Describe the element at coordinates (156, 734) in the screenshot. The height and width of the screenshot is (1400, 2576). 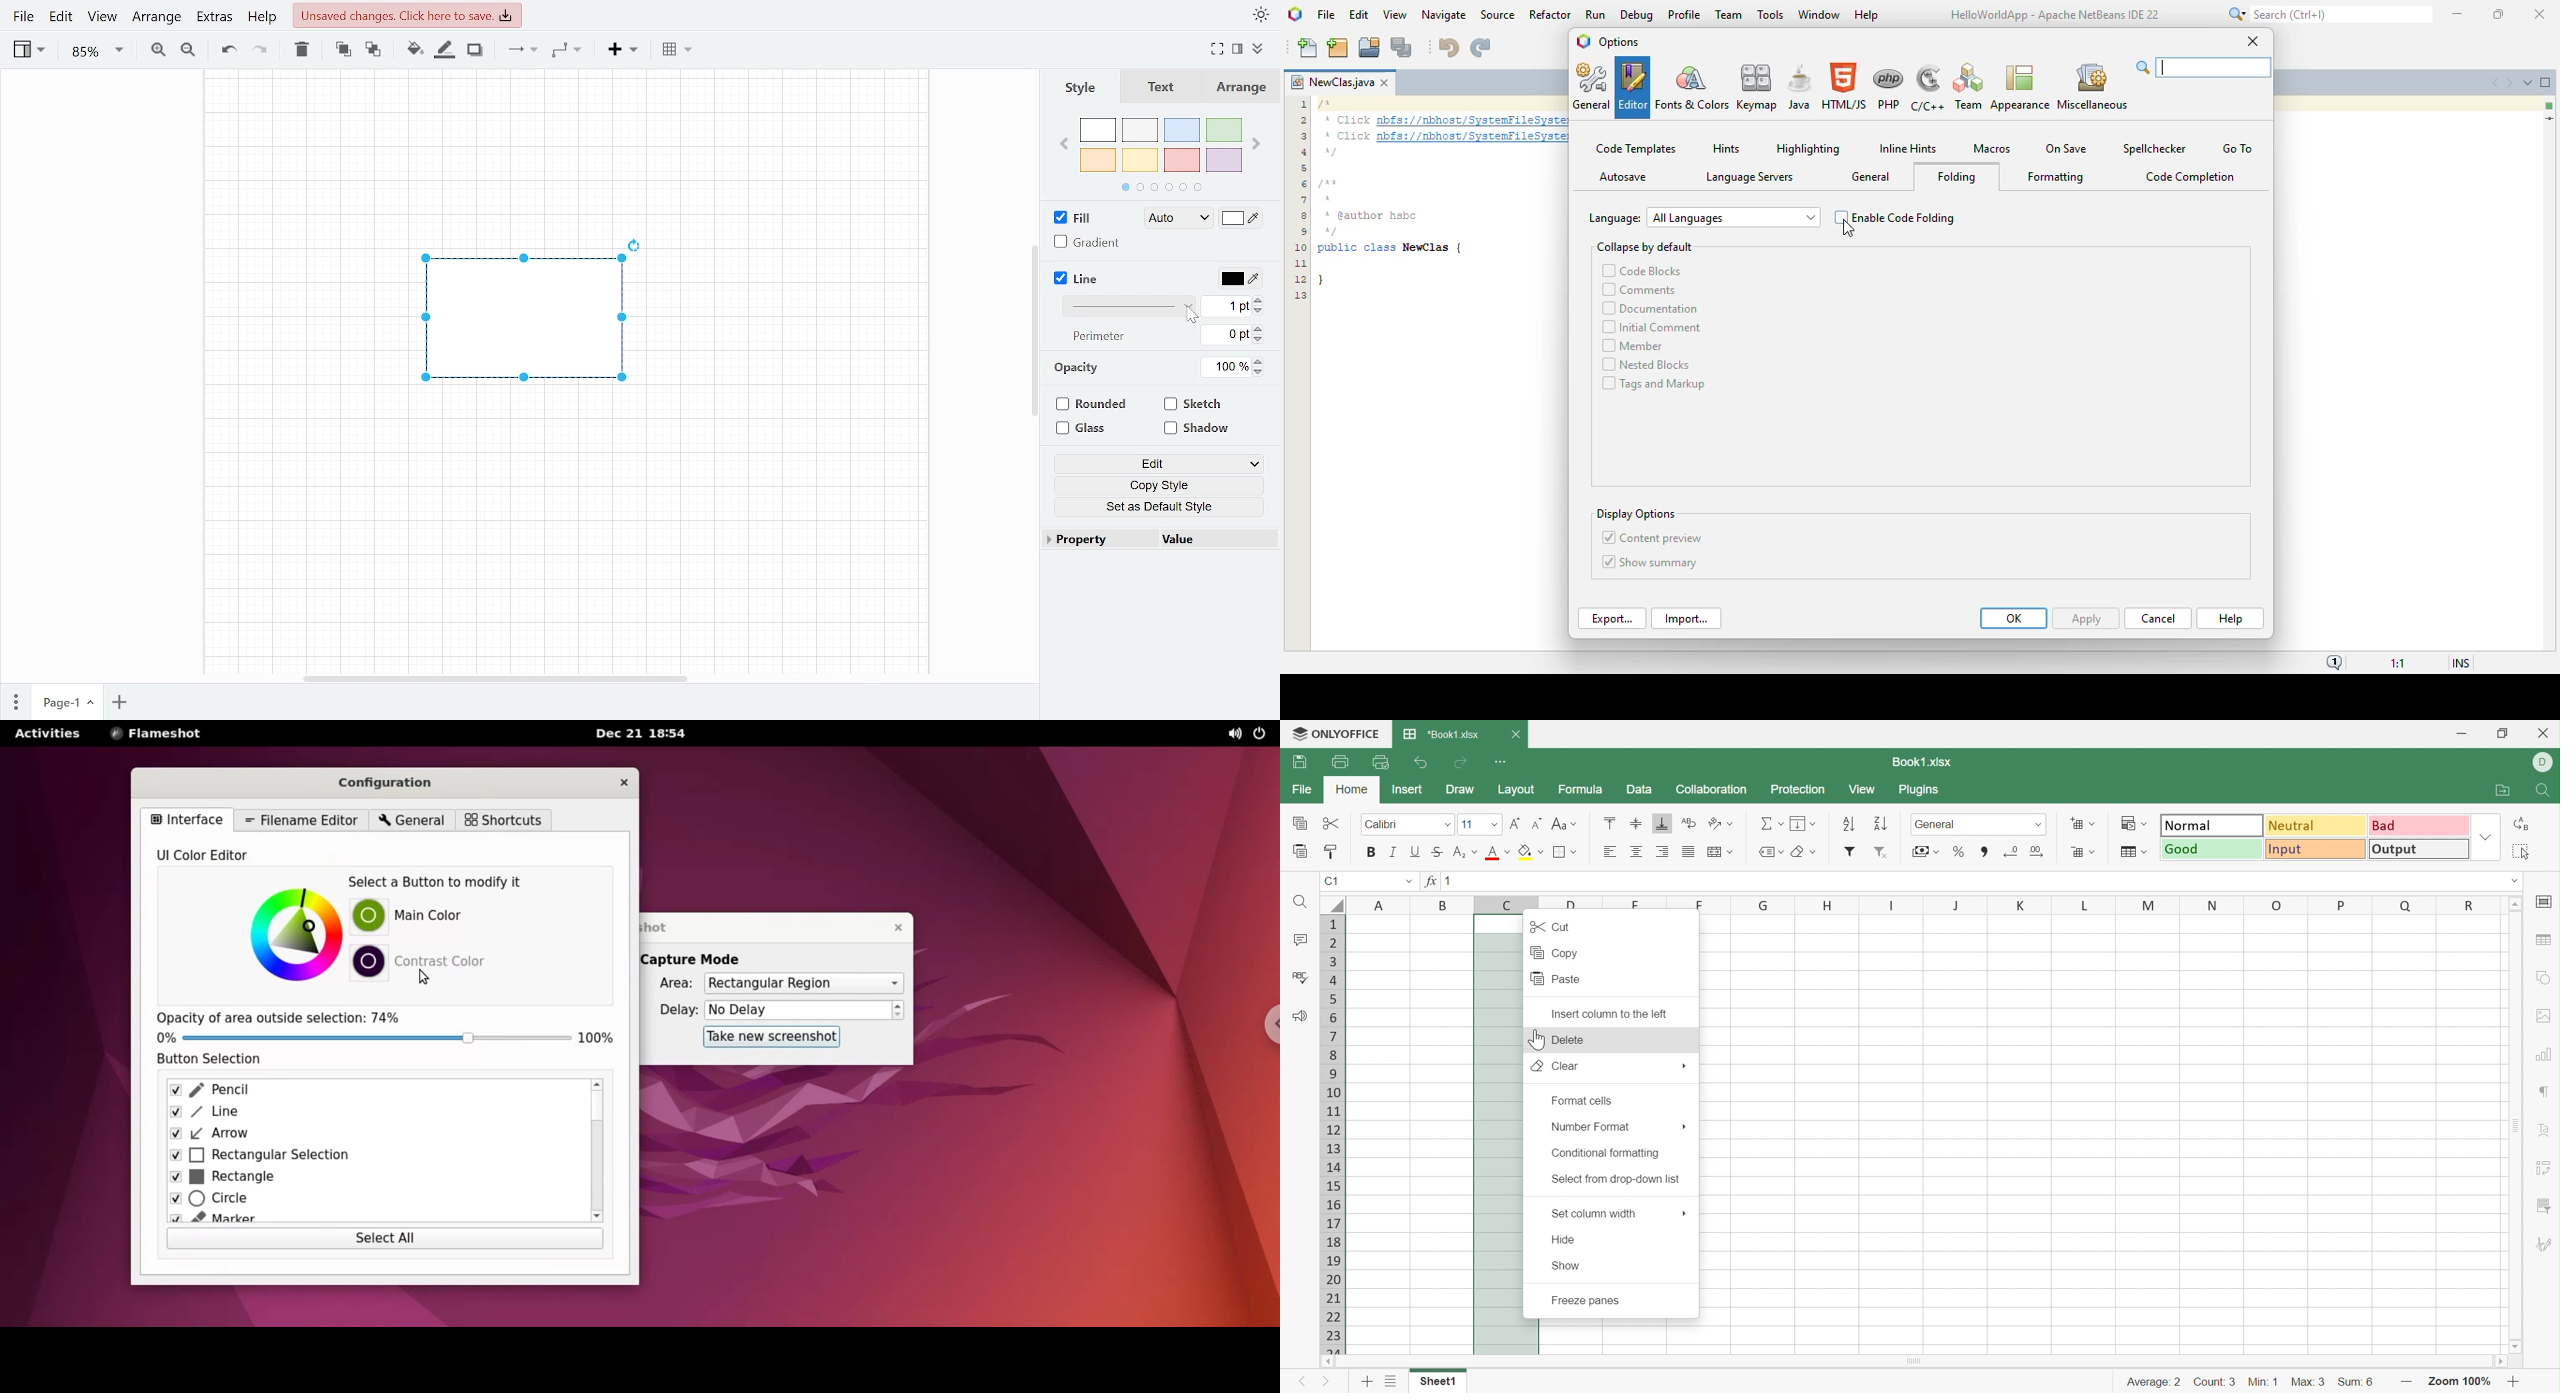
I see `flameshot options` at that location.